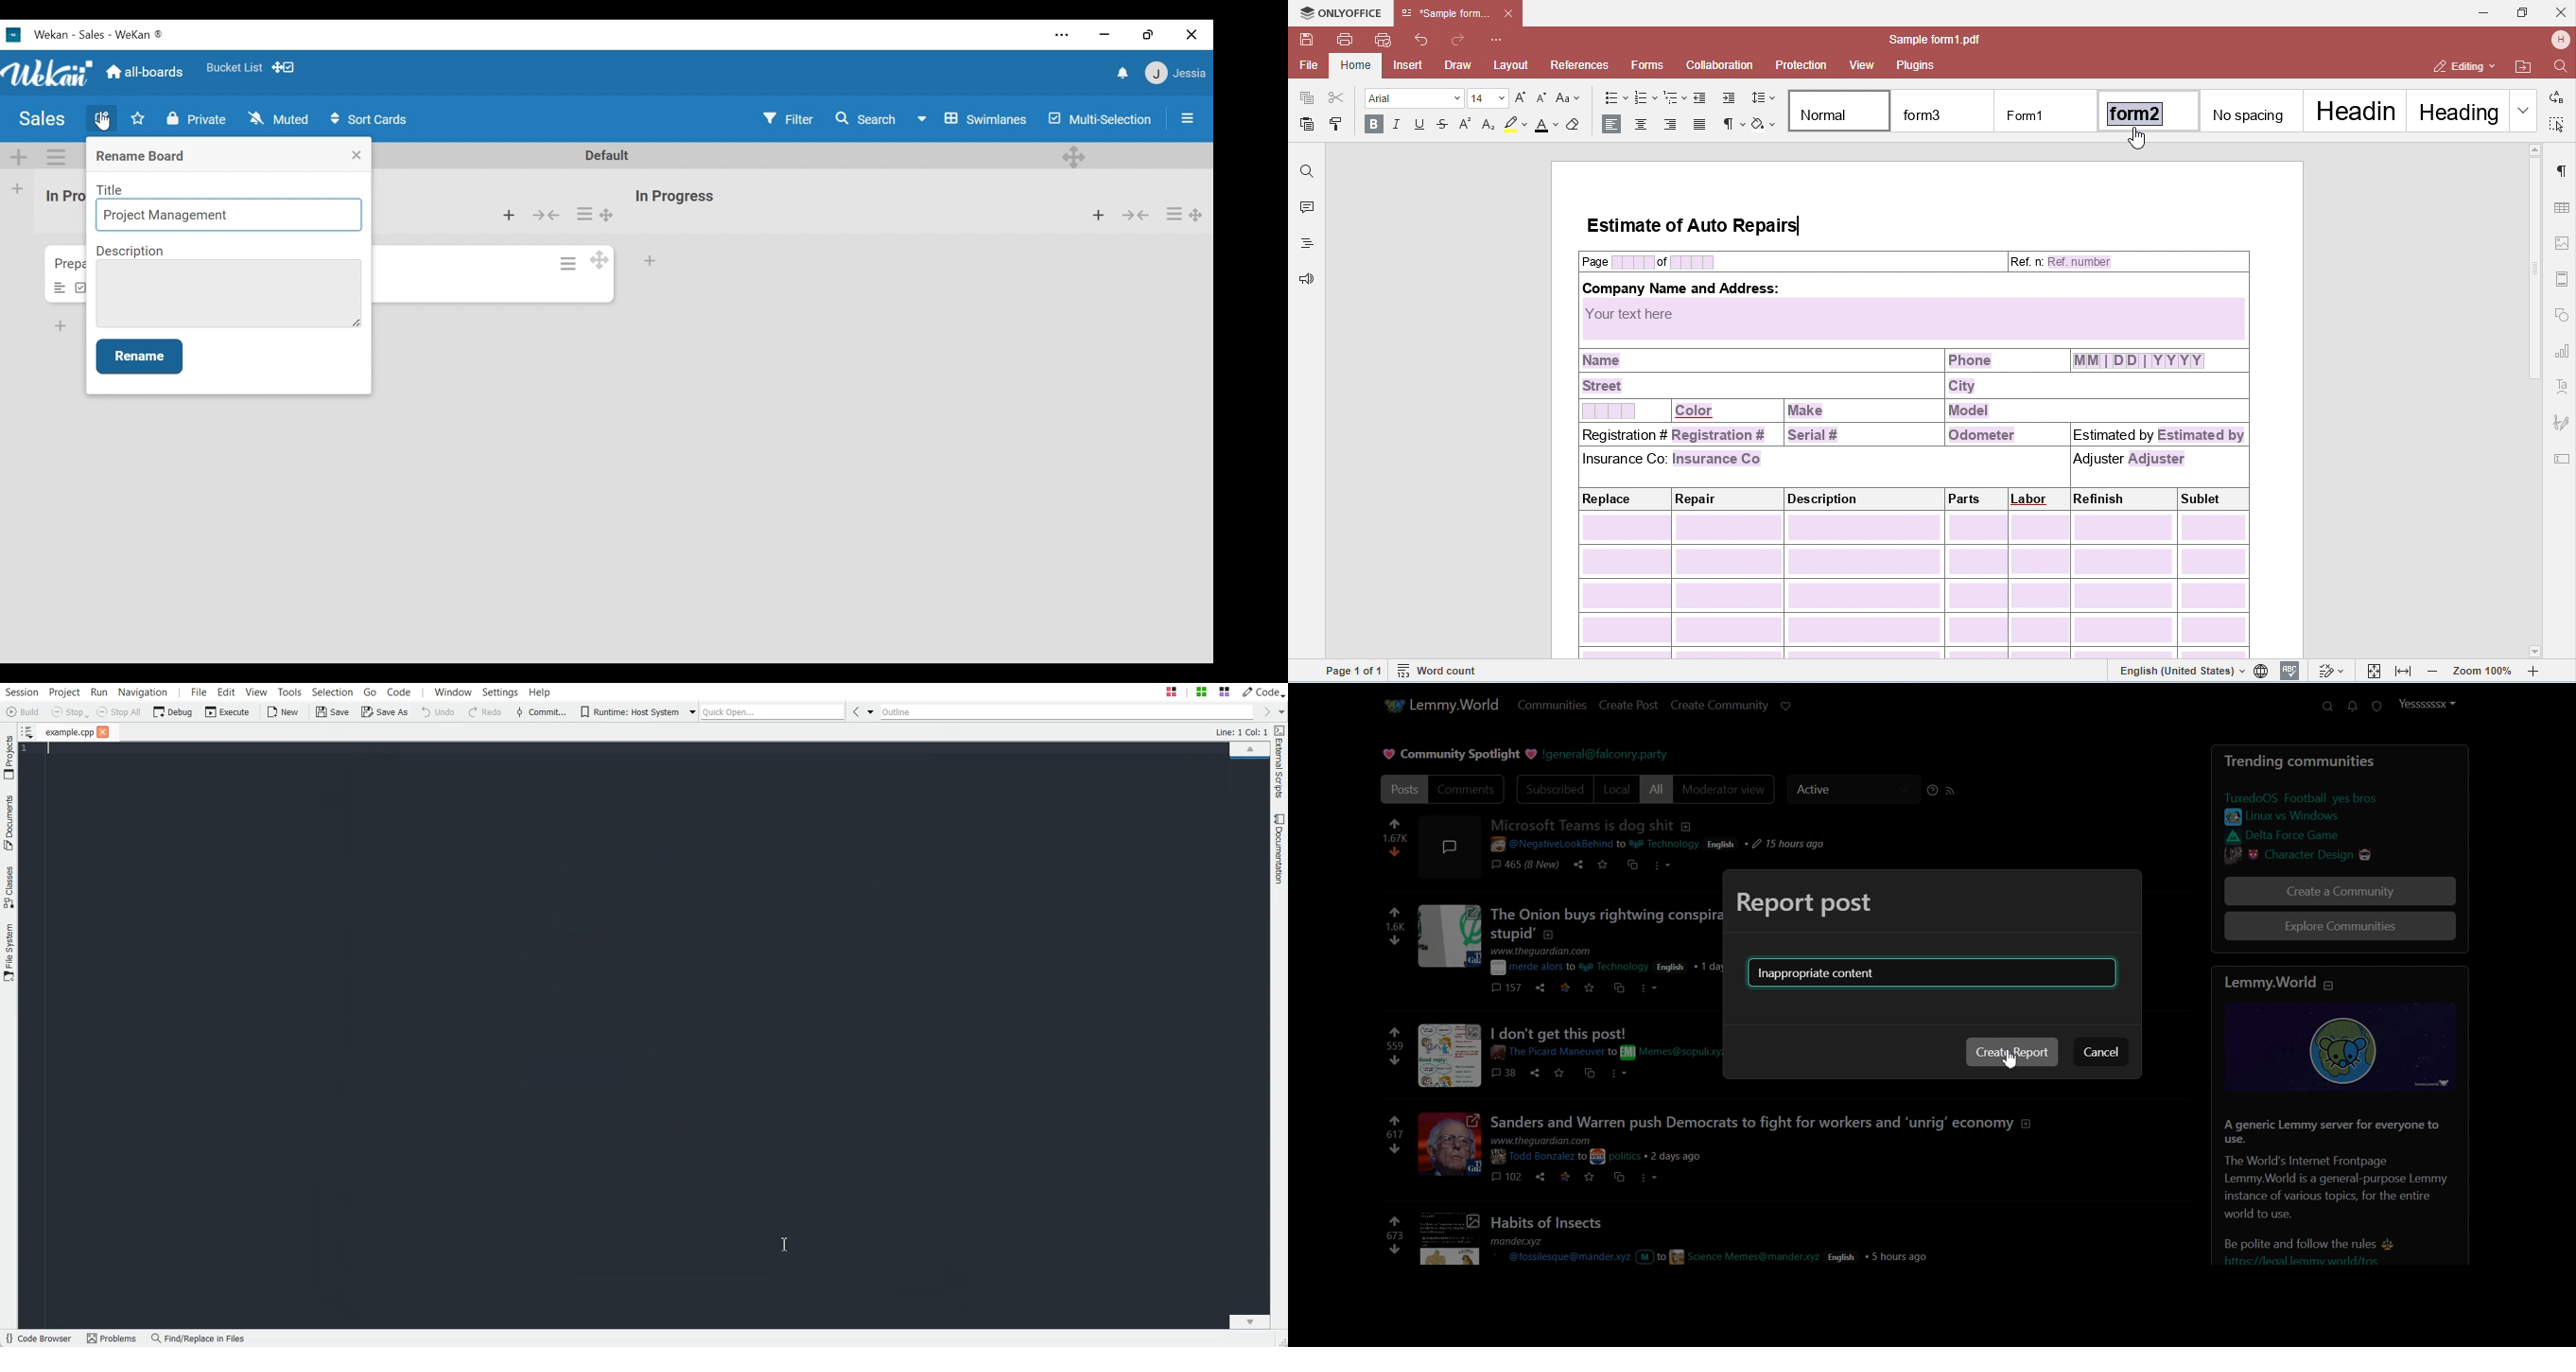  Describe the element at coordinates (369, 120) in the screenshot. I see `Sort cards` at that location.